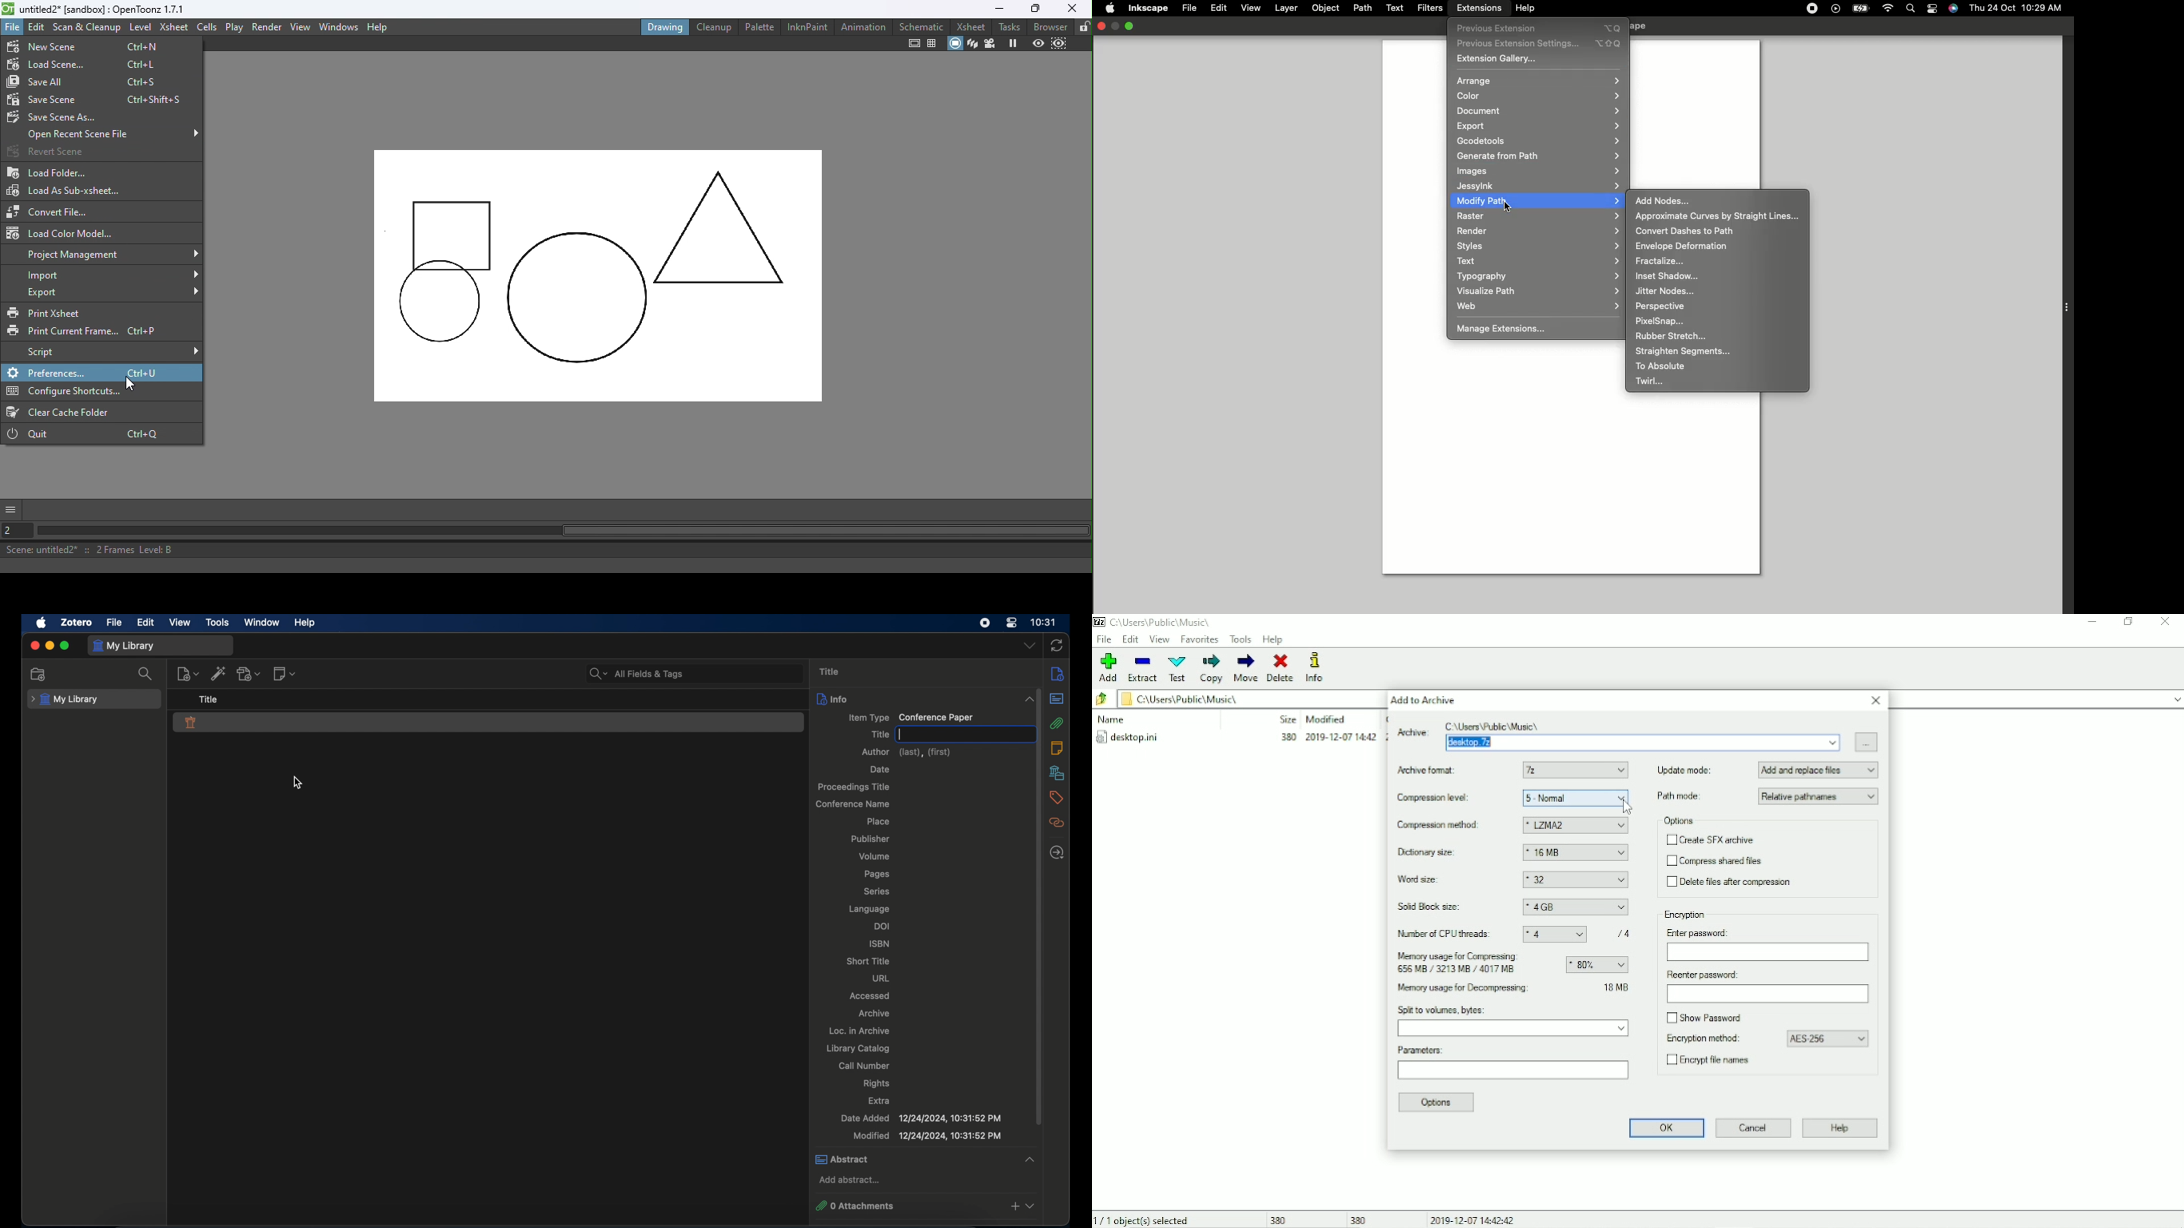 The image size is (2184, 1232). What do you see at coordinates (1159, 640) in the screenshot?
I see `View` at bounding box center [1159, 640].